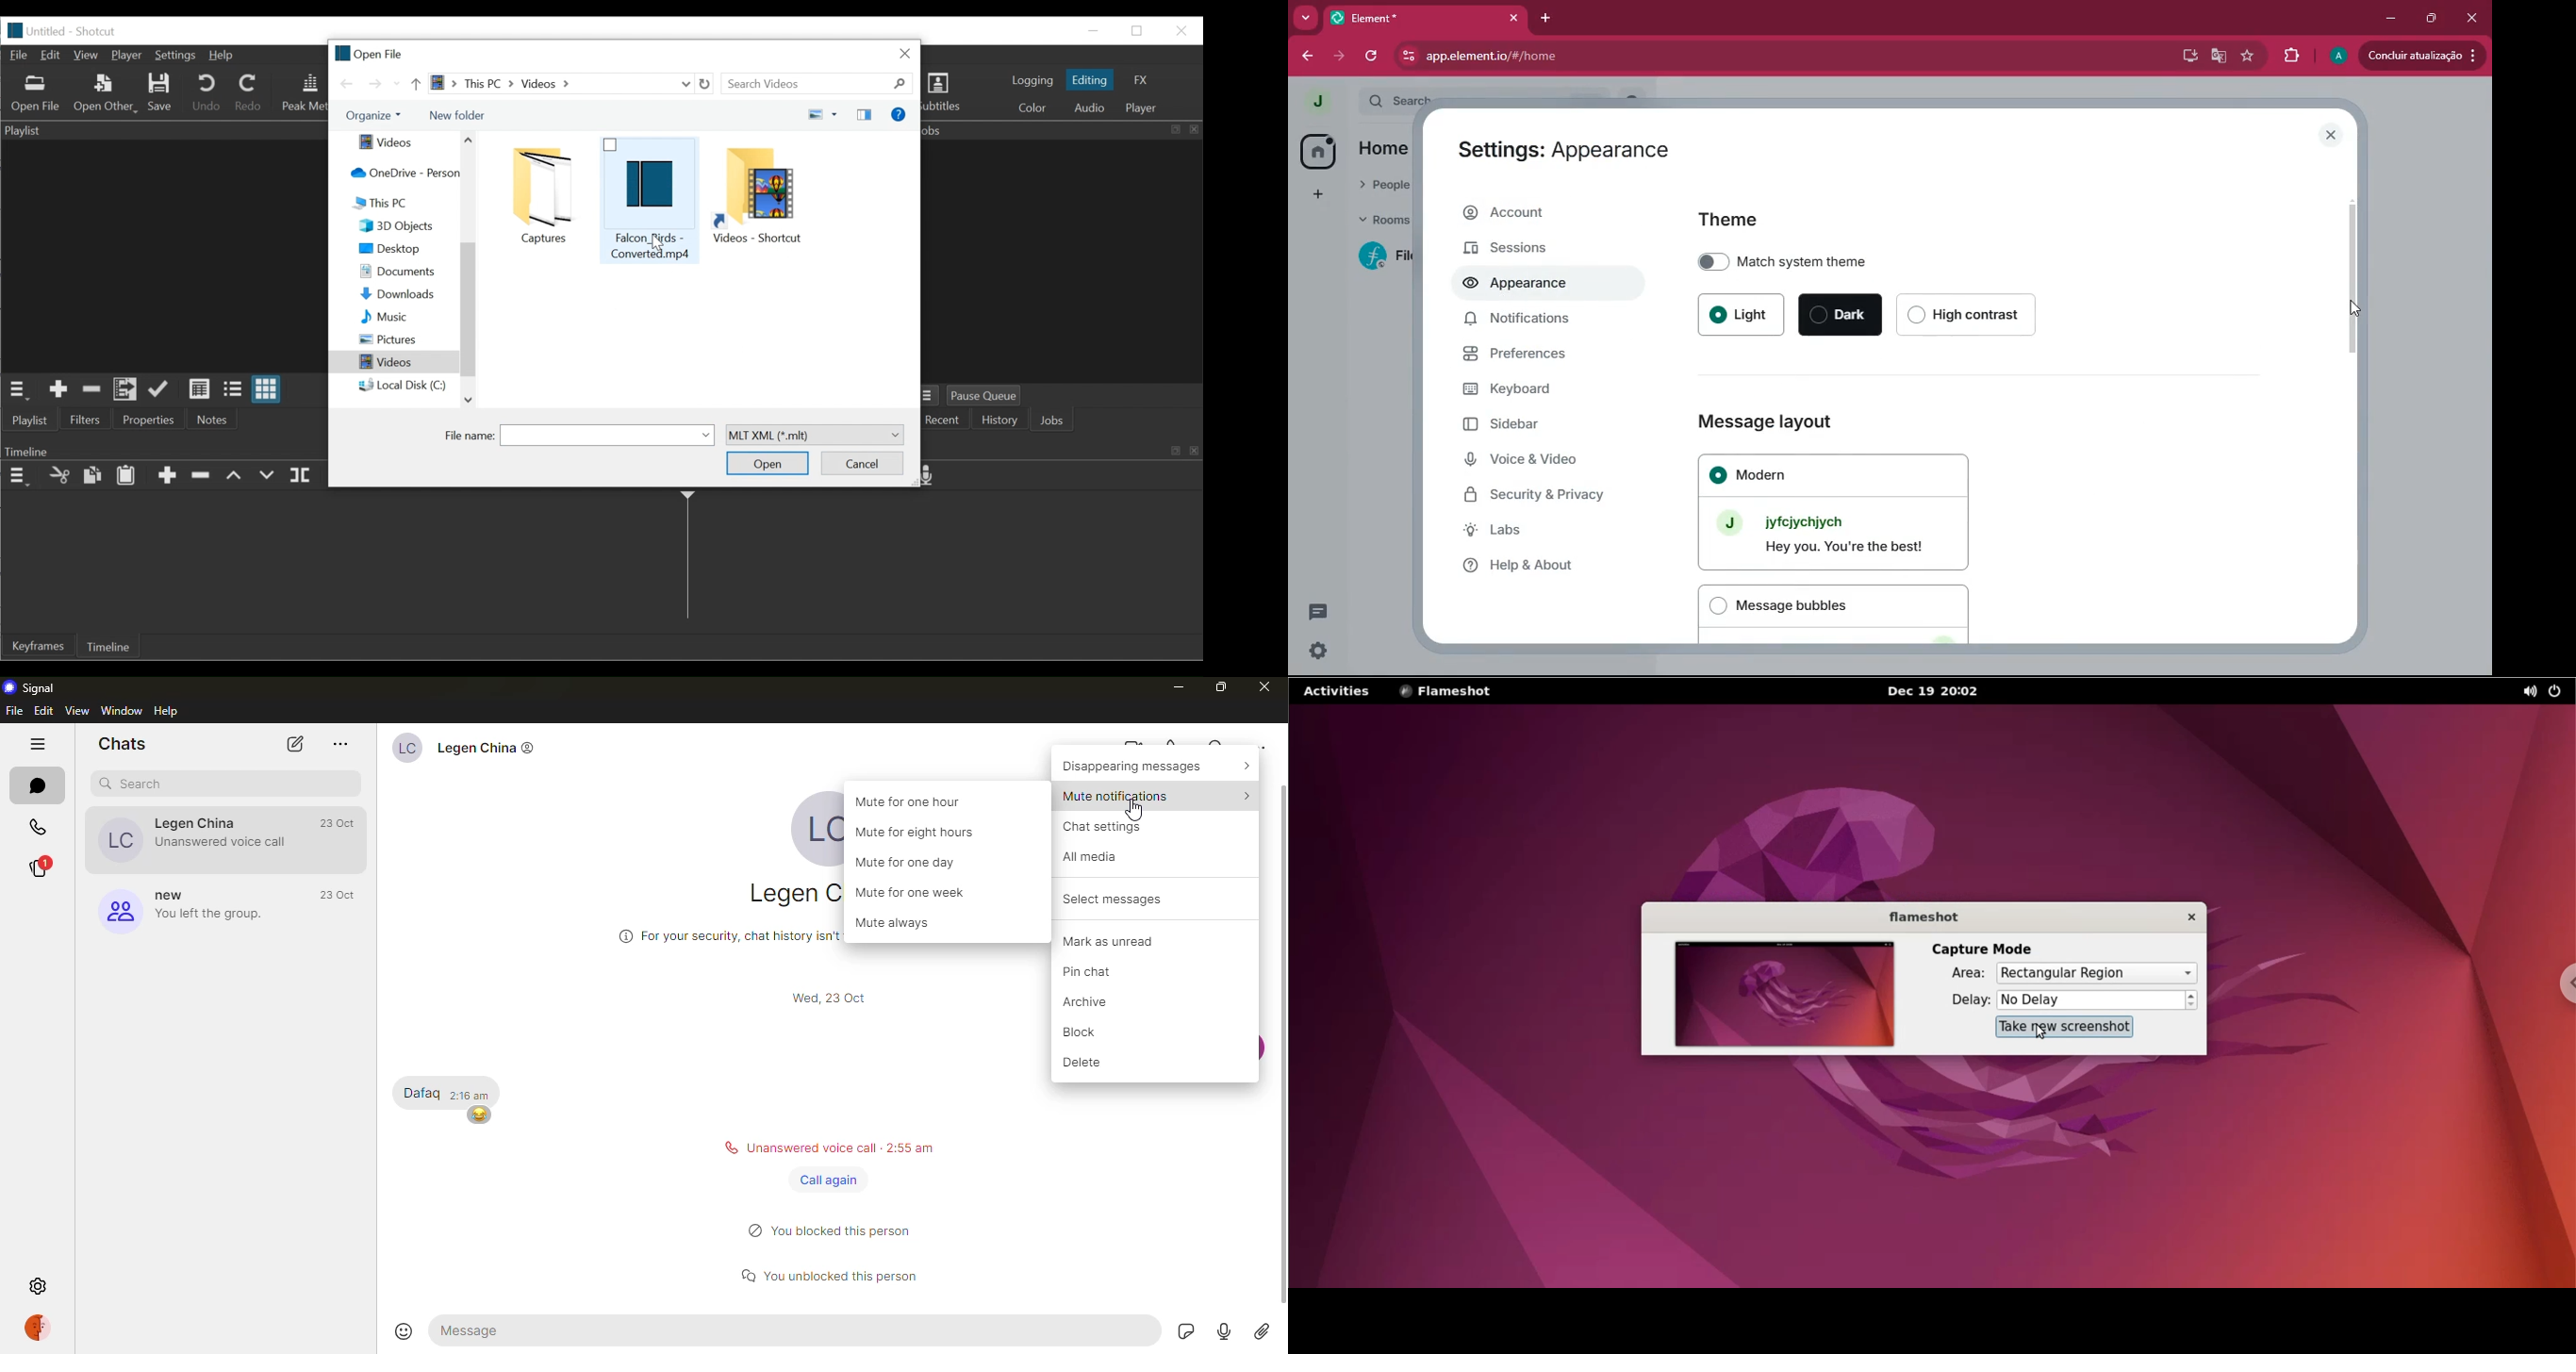  What do you see at coordinates (920, 833) in the screenshot?
I see `mute for 8 hour` at bounding box center [920, 833].